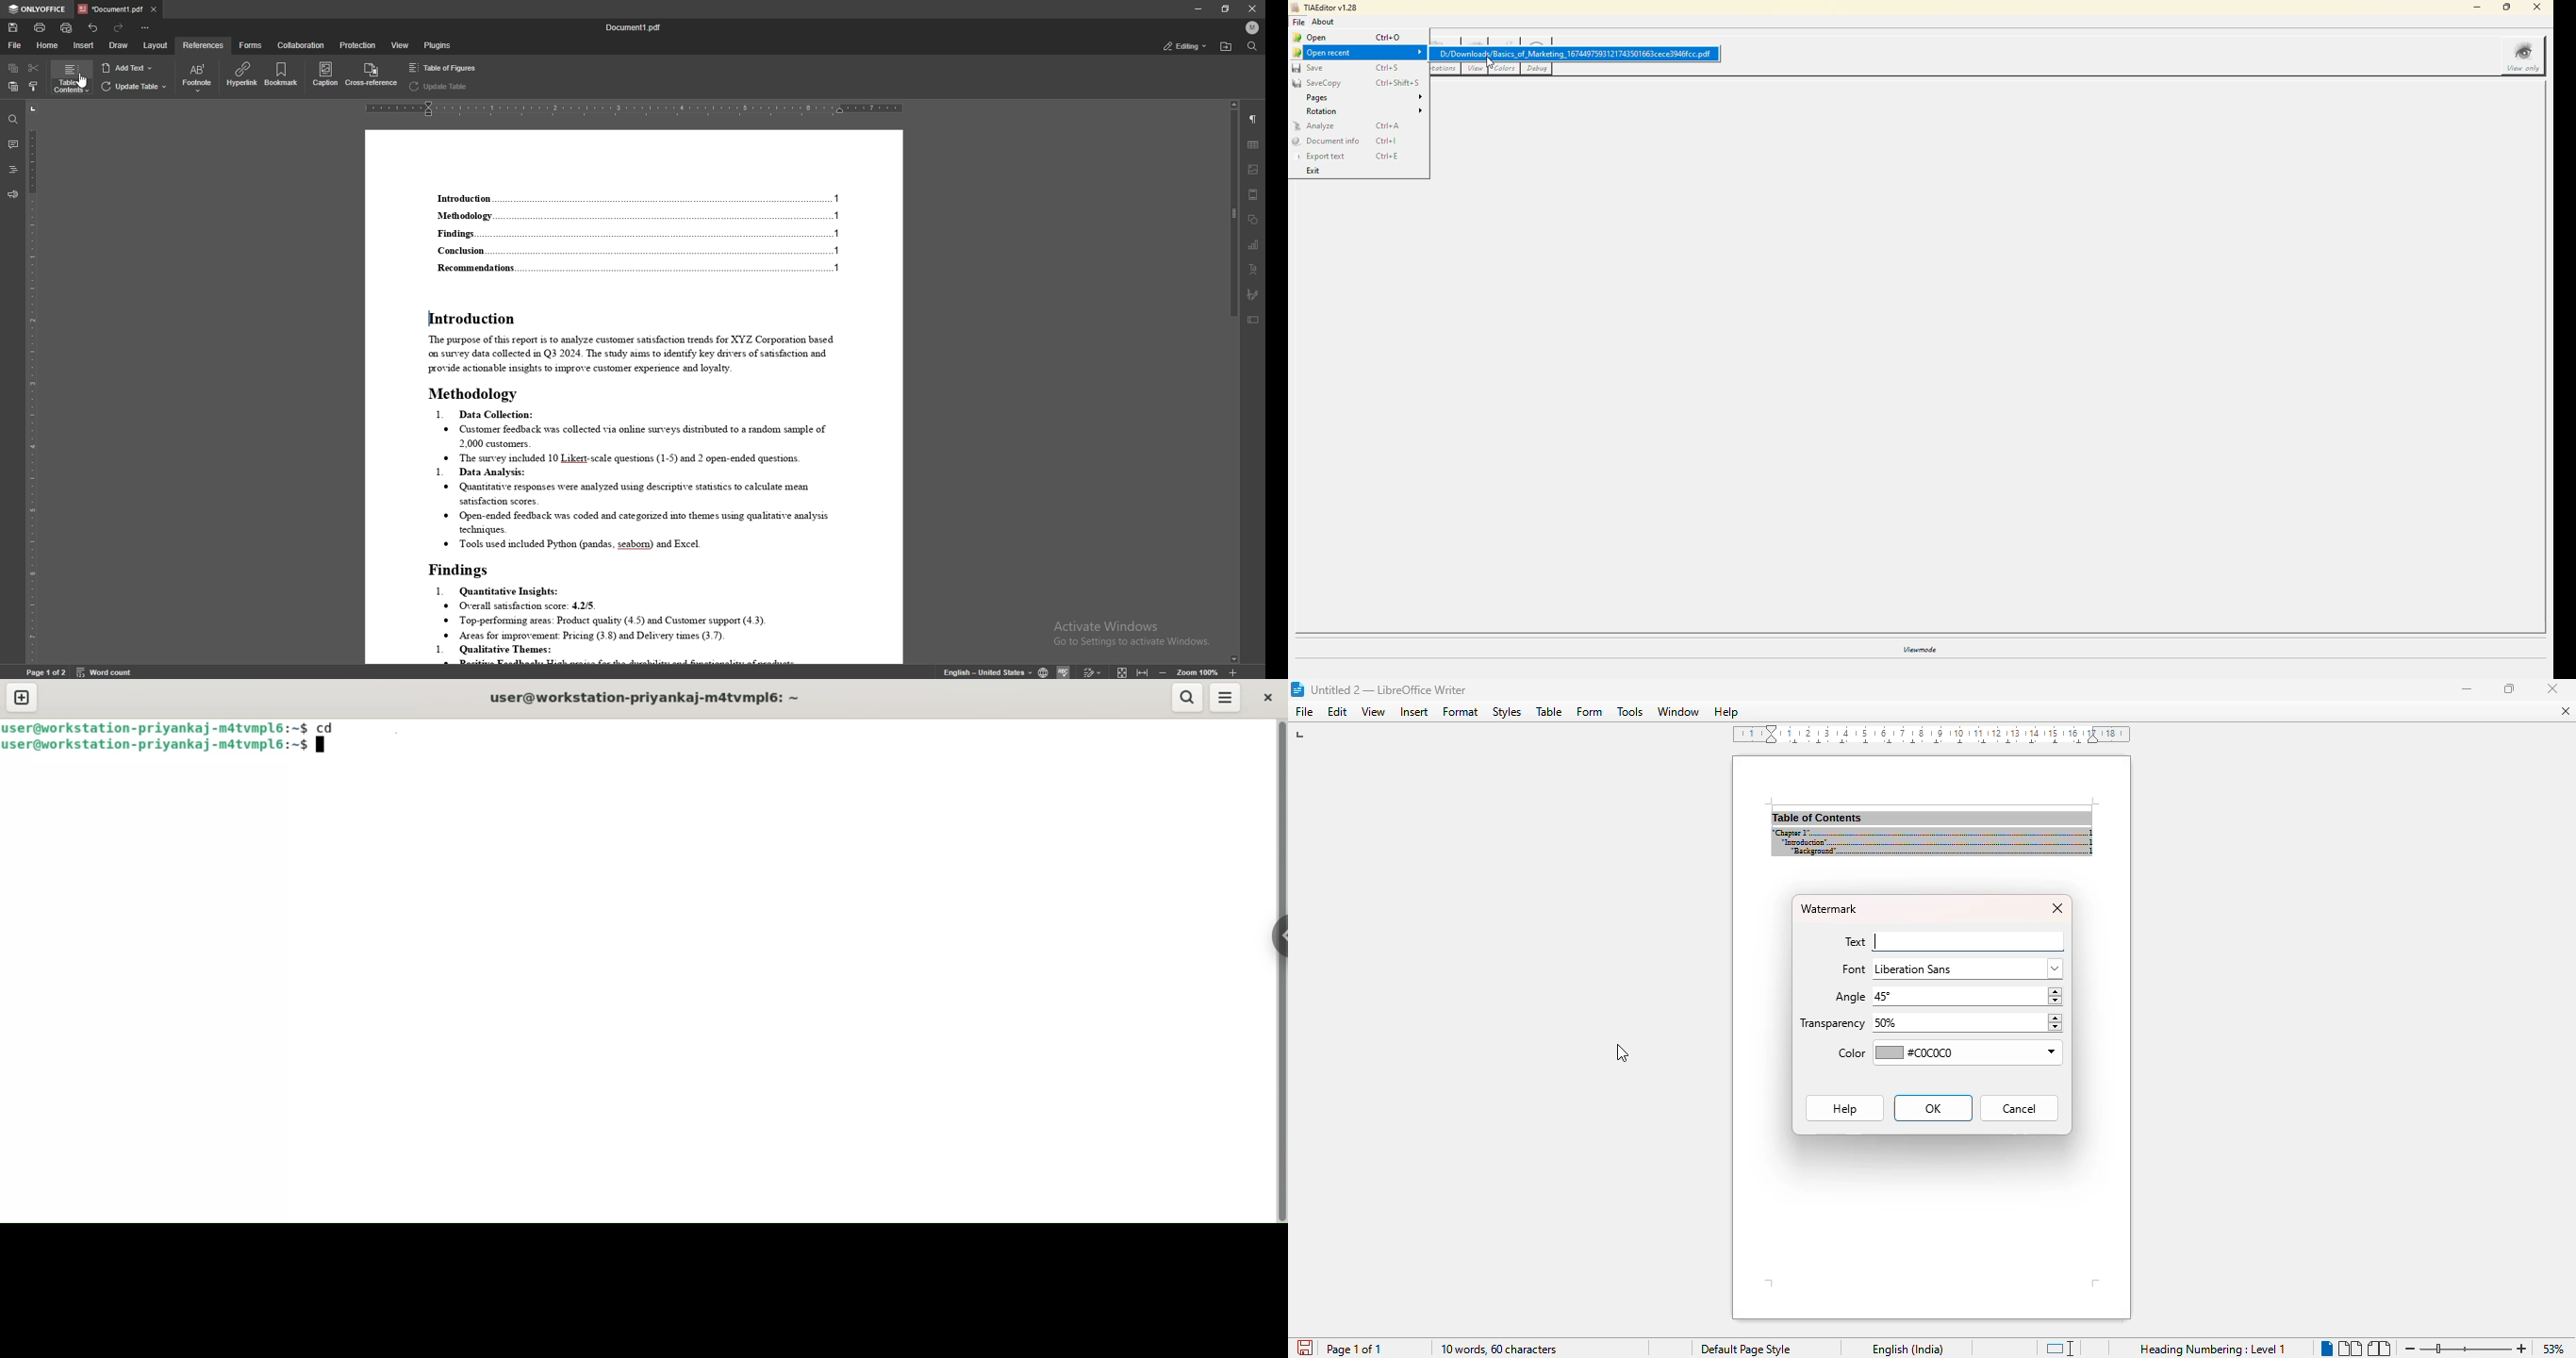 The image size is (2576, 1372). Describe the element at coordinates (1968, 940) in the screenshot. I see `typing` at that location.